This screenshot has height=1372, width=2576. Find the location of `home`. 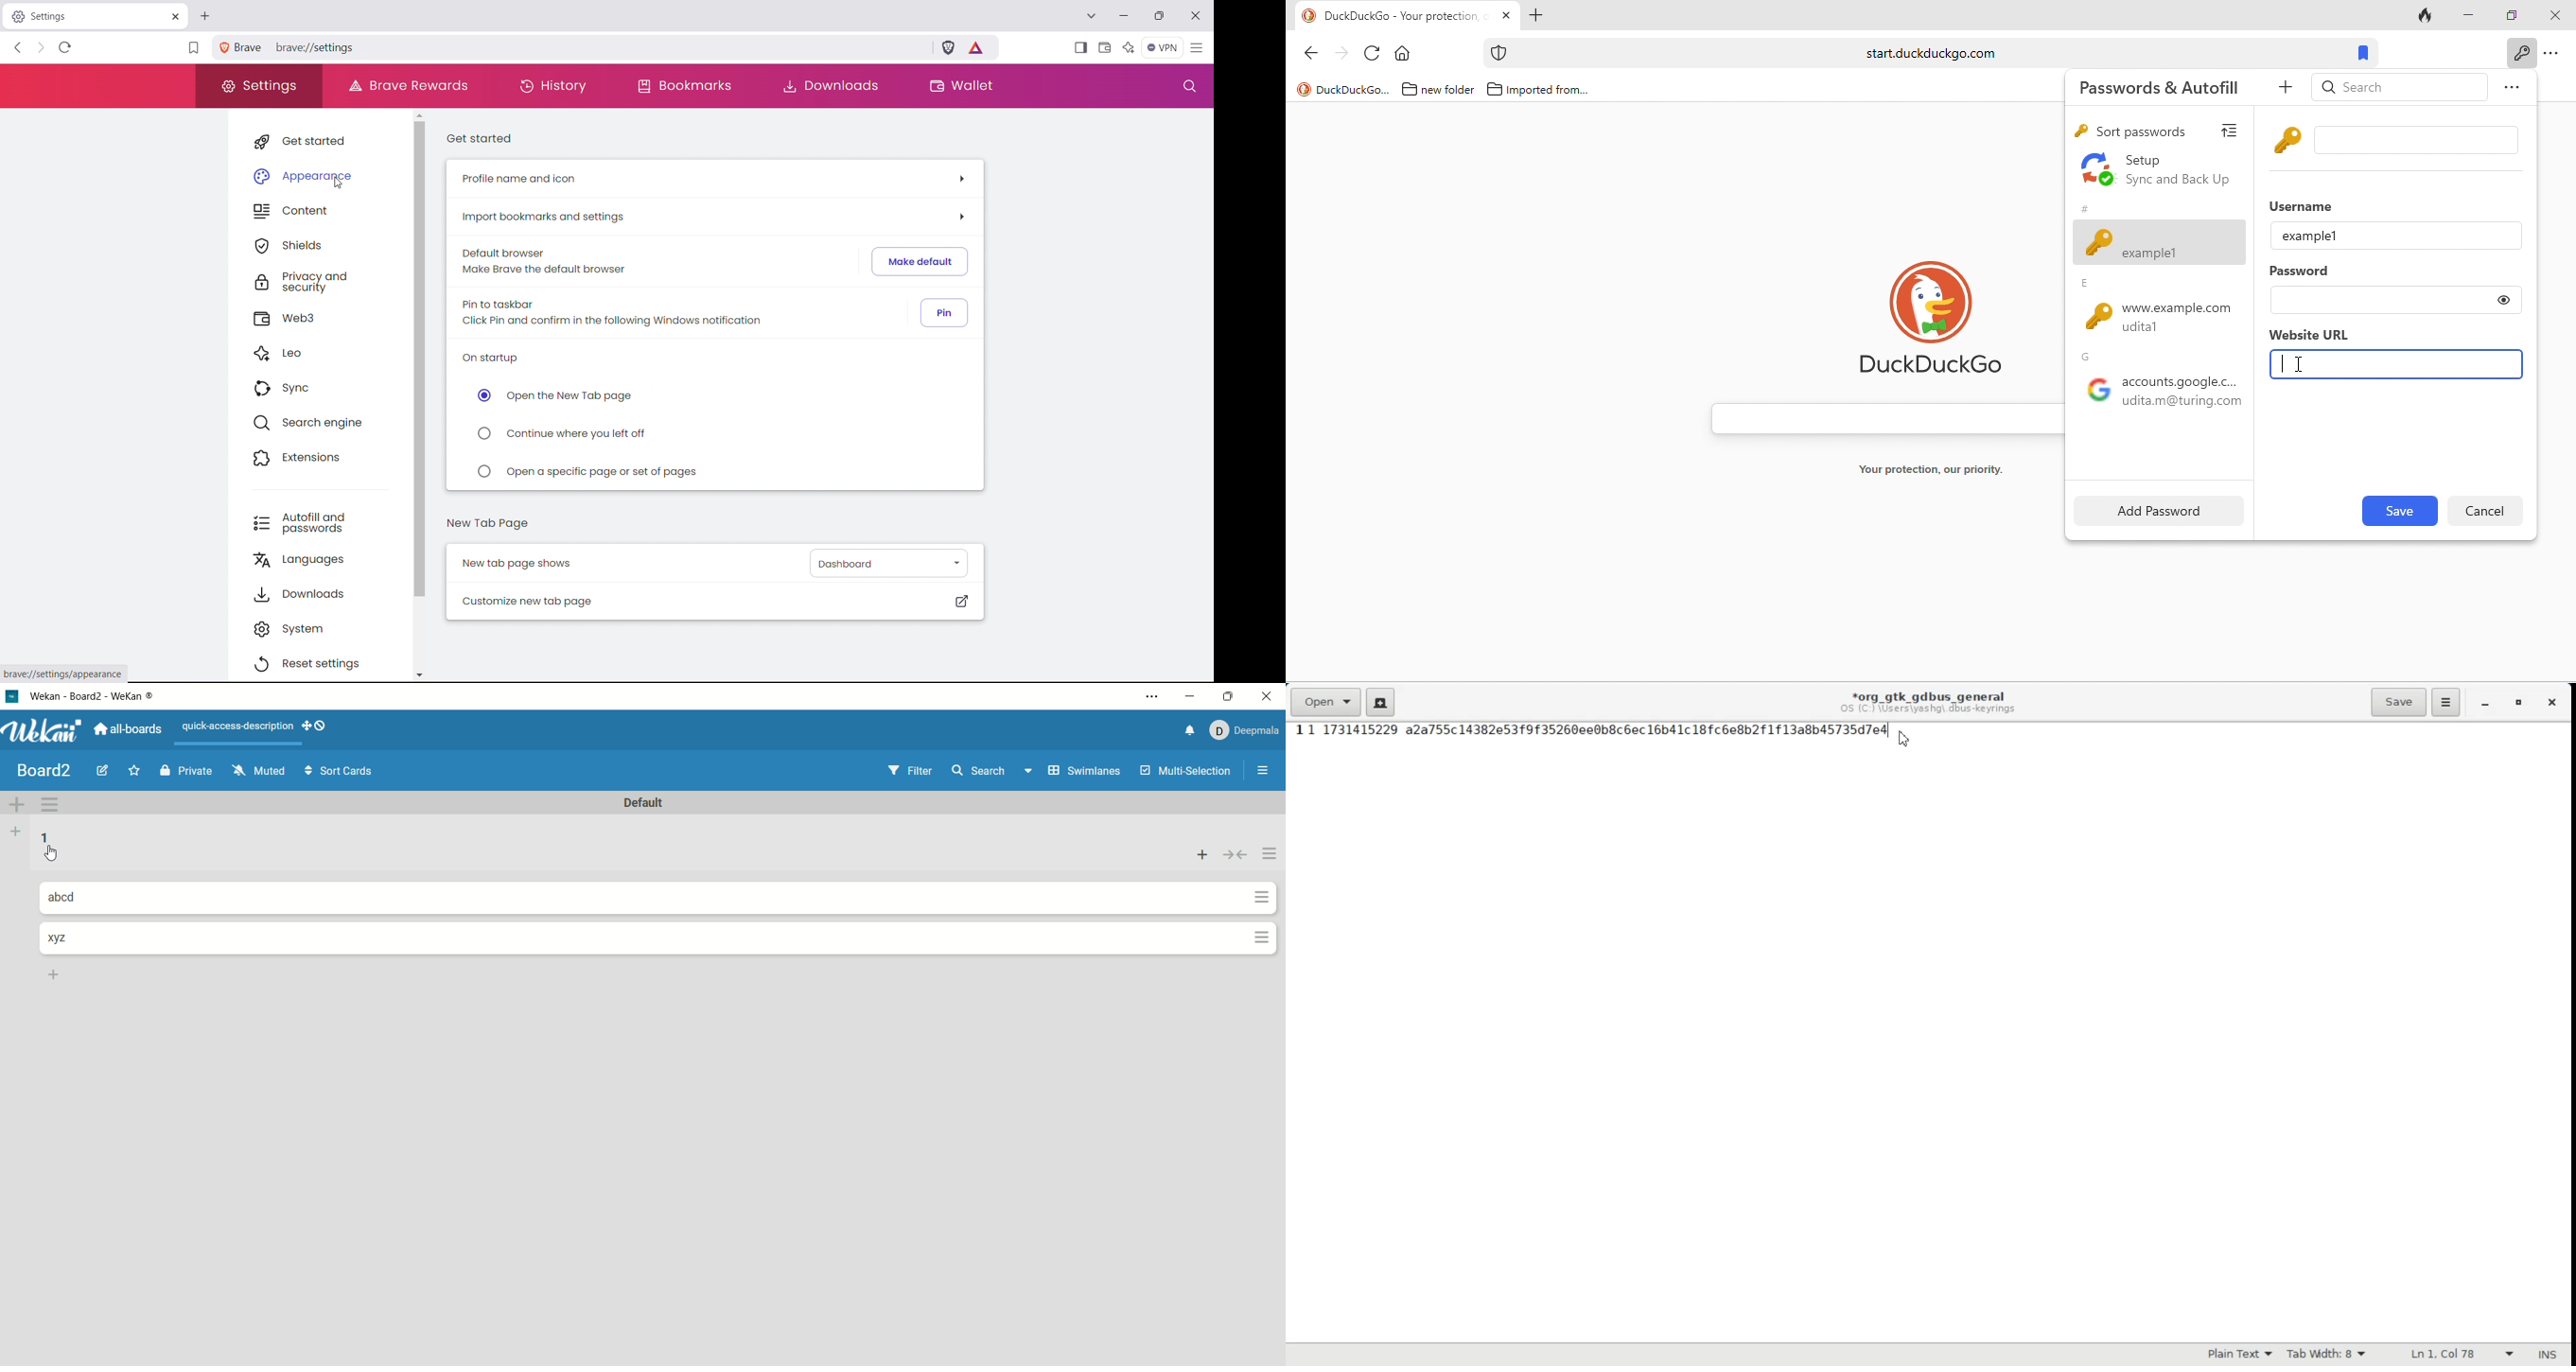

home is located at coordinates (1407, 52).